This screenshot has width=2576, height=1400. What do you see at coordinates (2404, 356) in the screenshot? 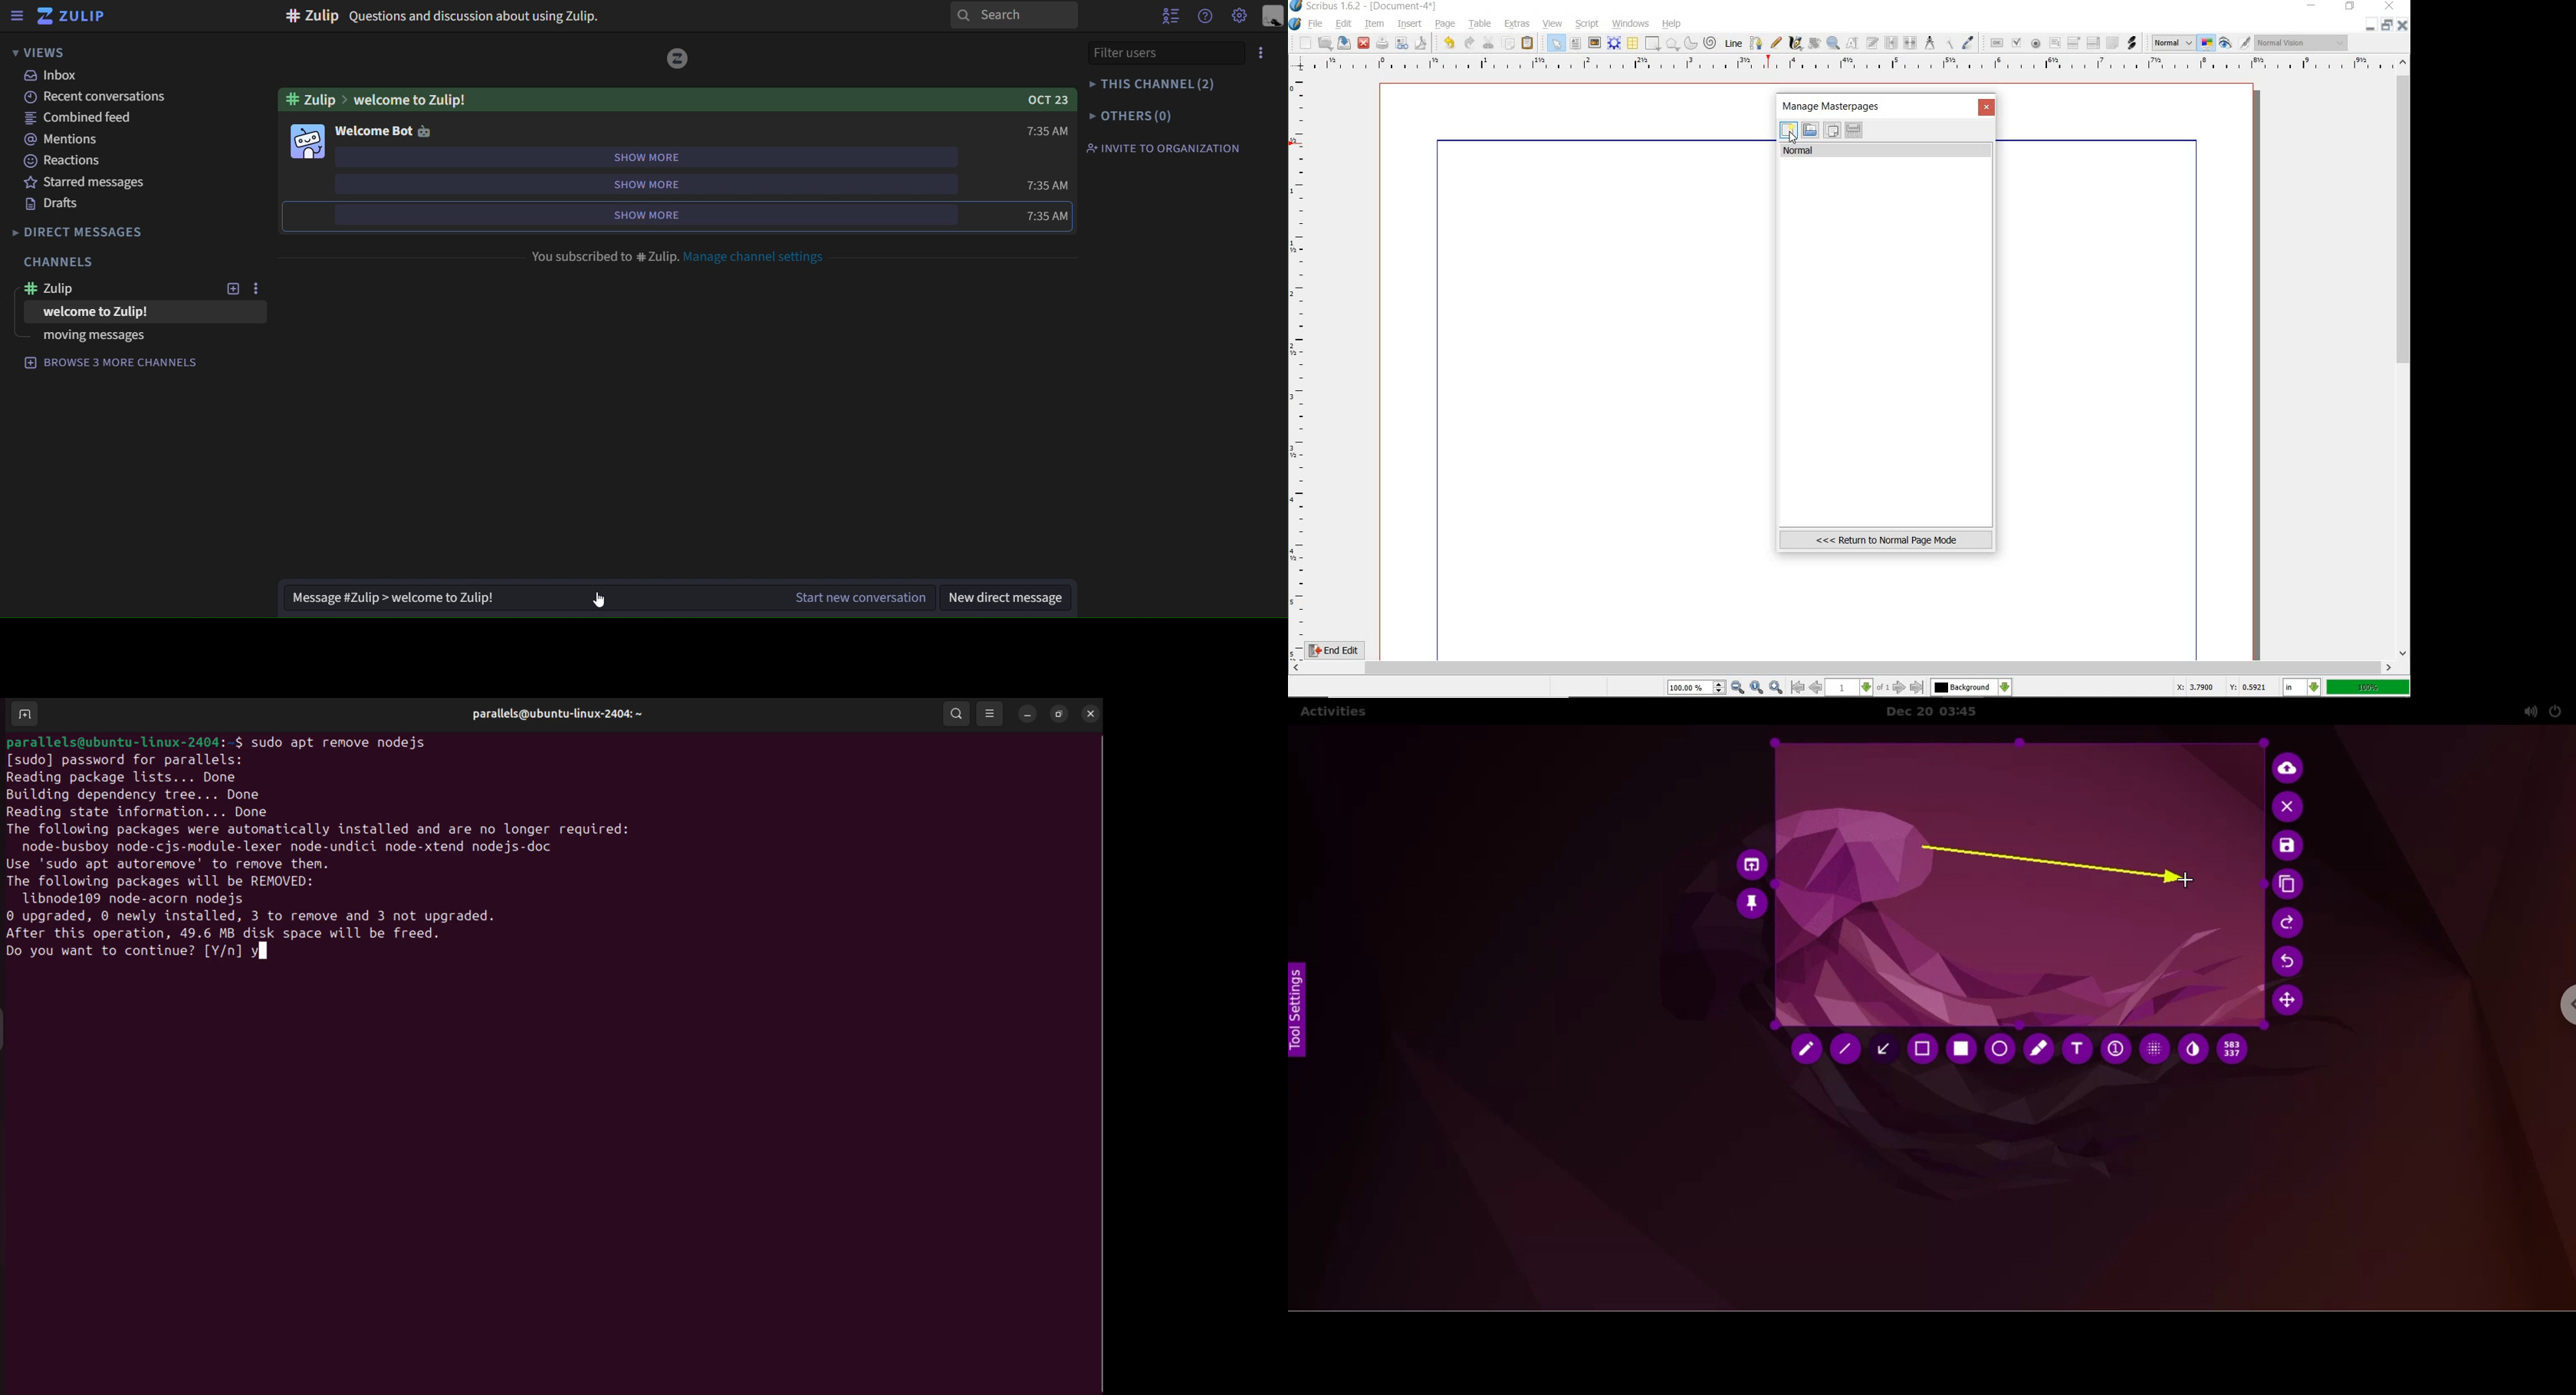
I see `scrollbar` at bounding box center [2404, 356].